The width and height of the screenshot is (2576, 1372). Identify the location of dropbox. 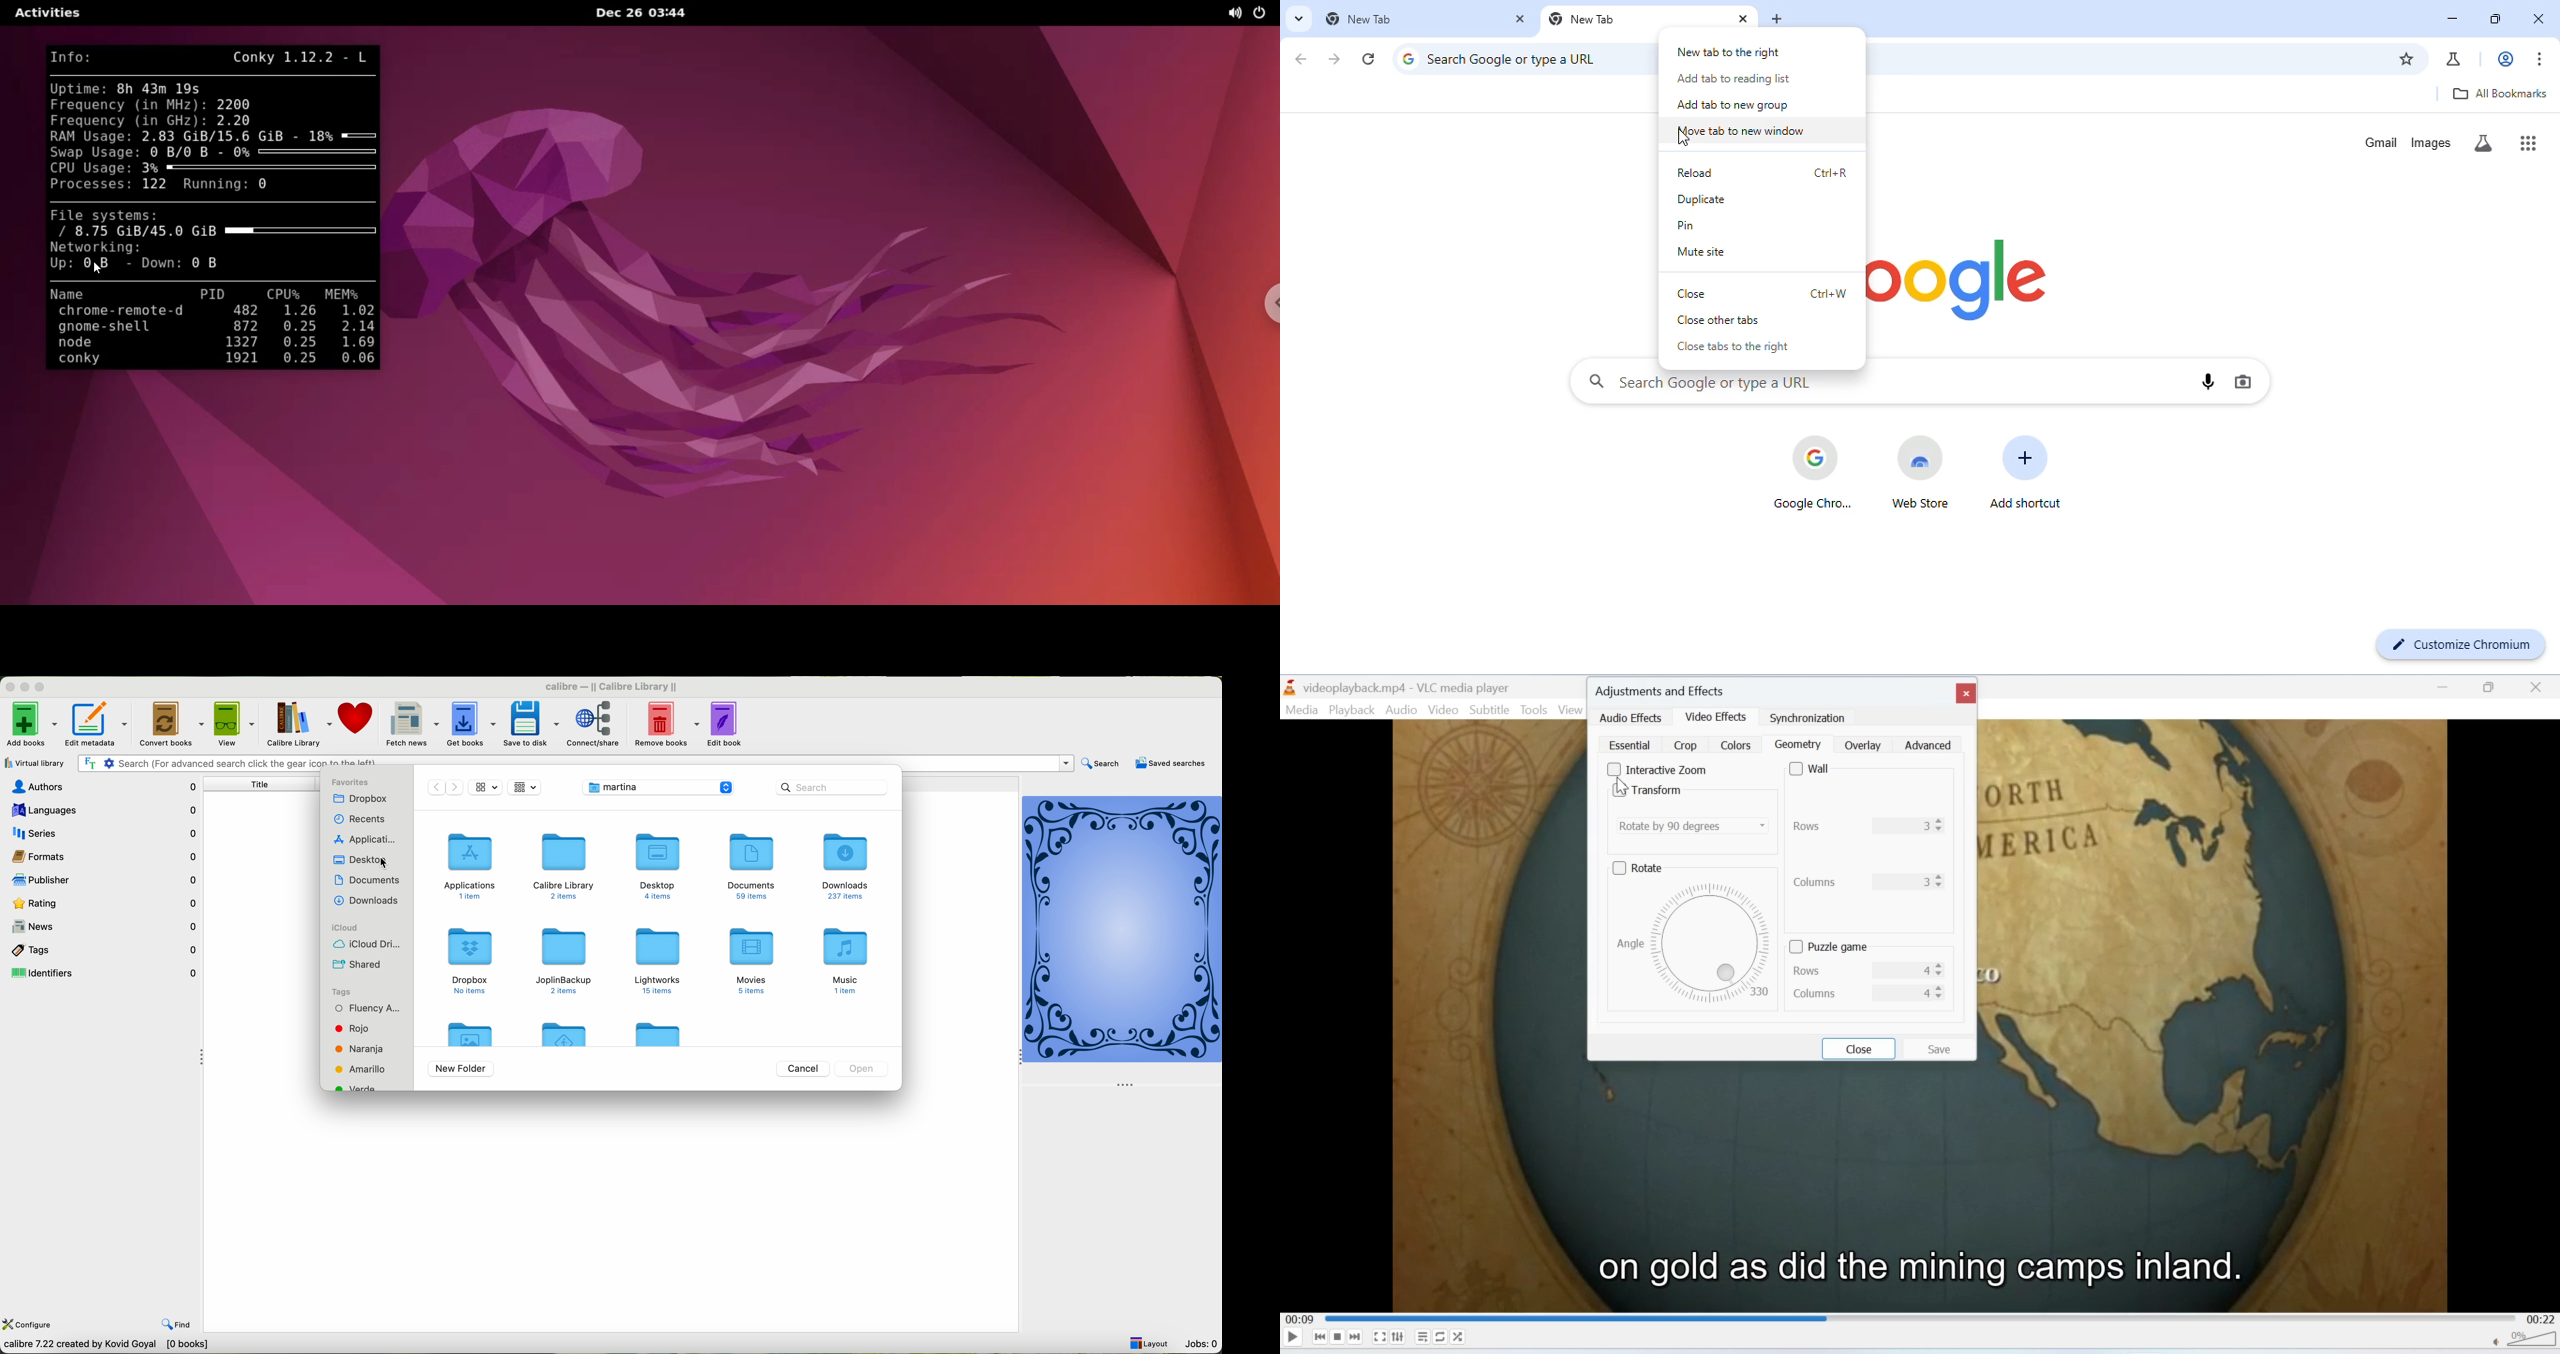
(361, 798).